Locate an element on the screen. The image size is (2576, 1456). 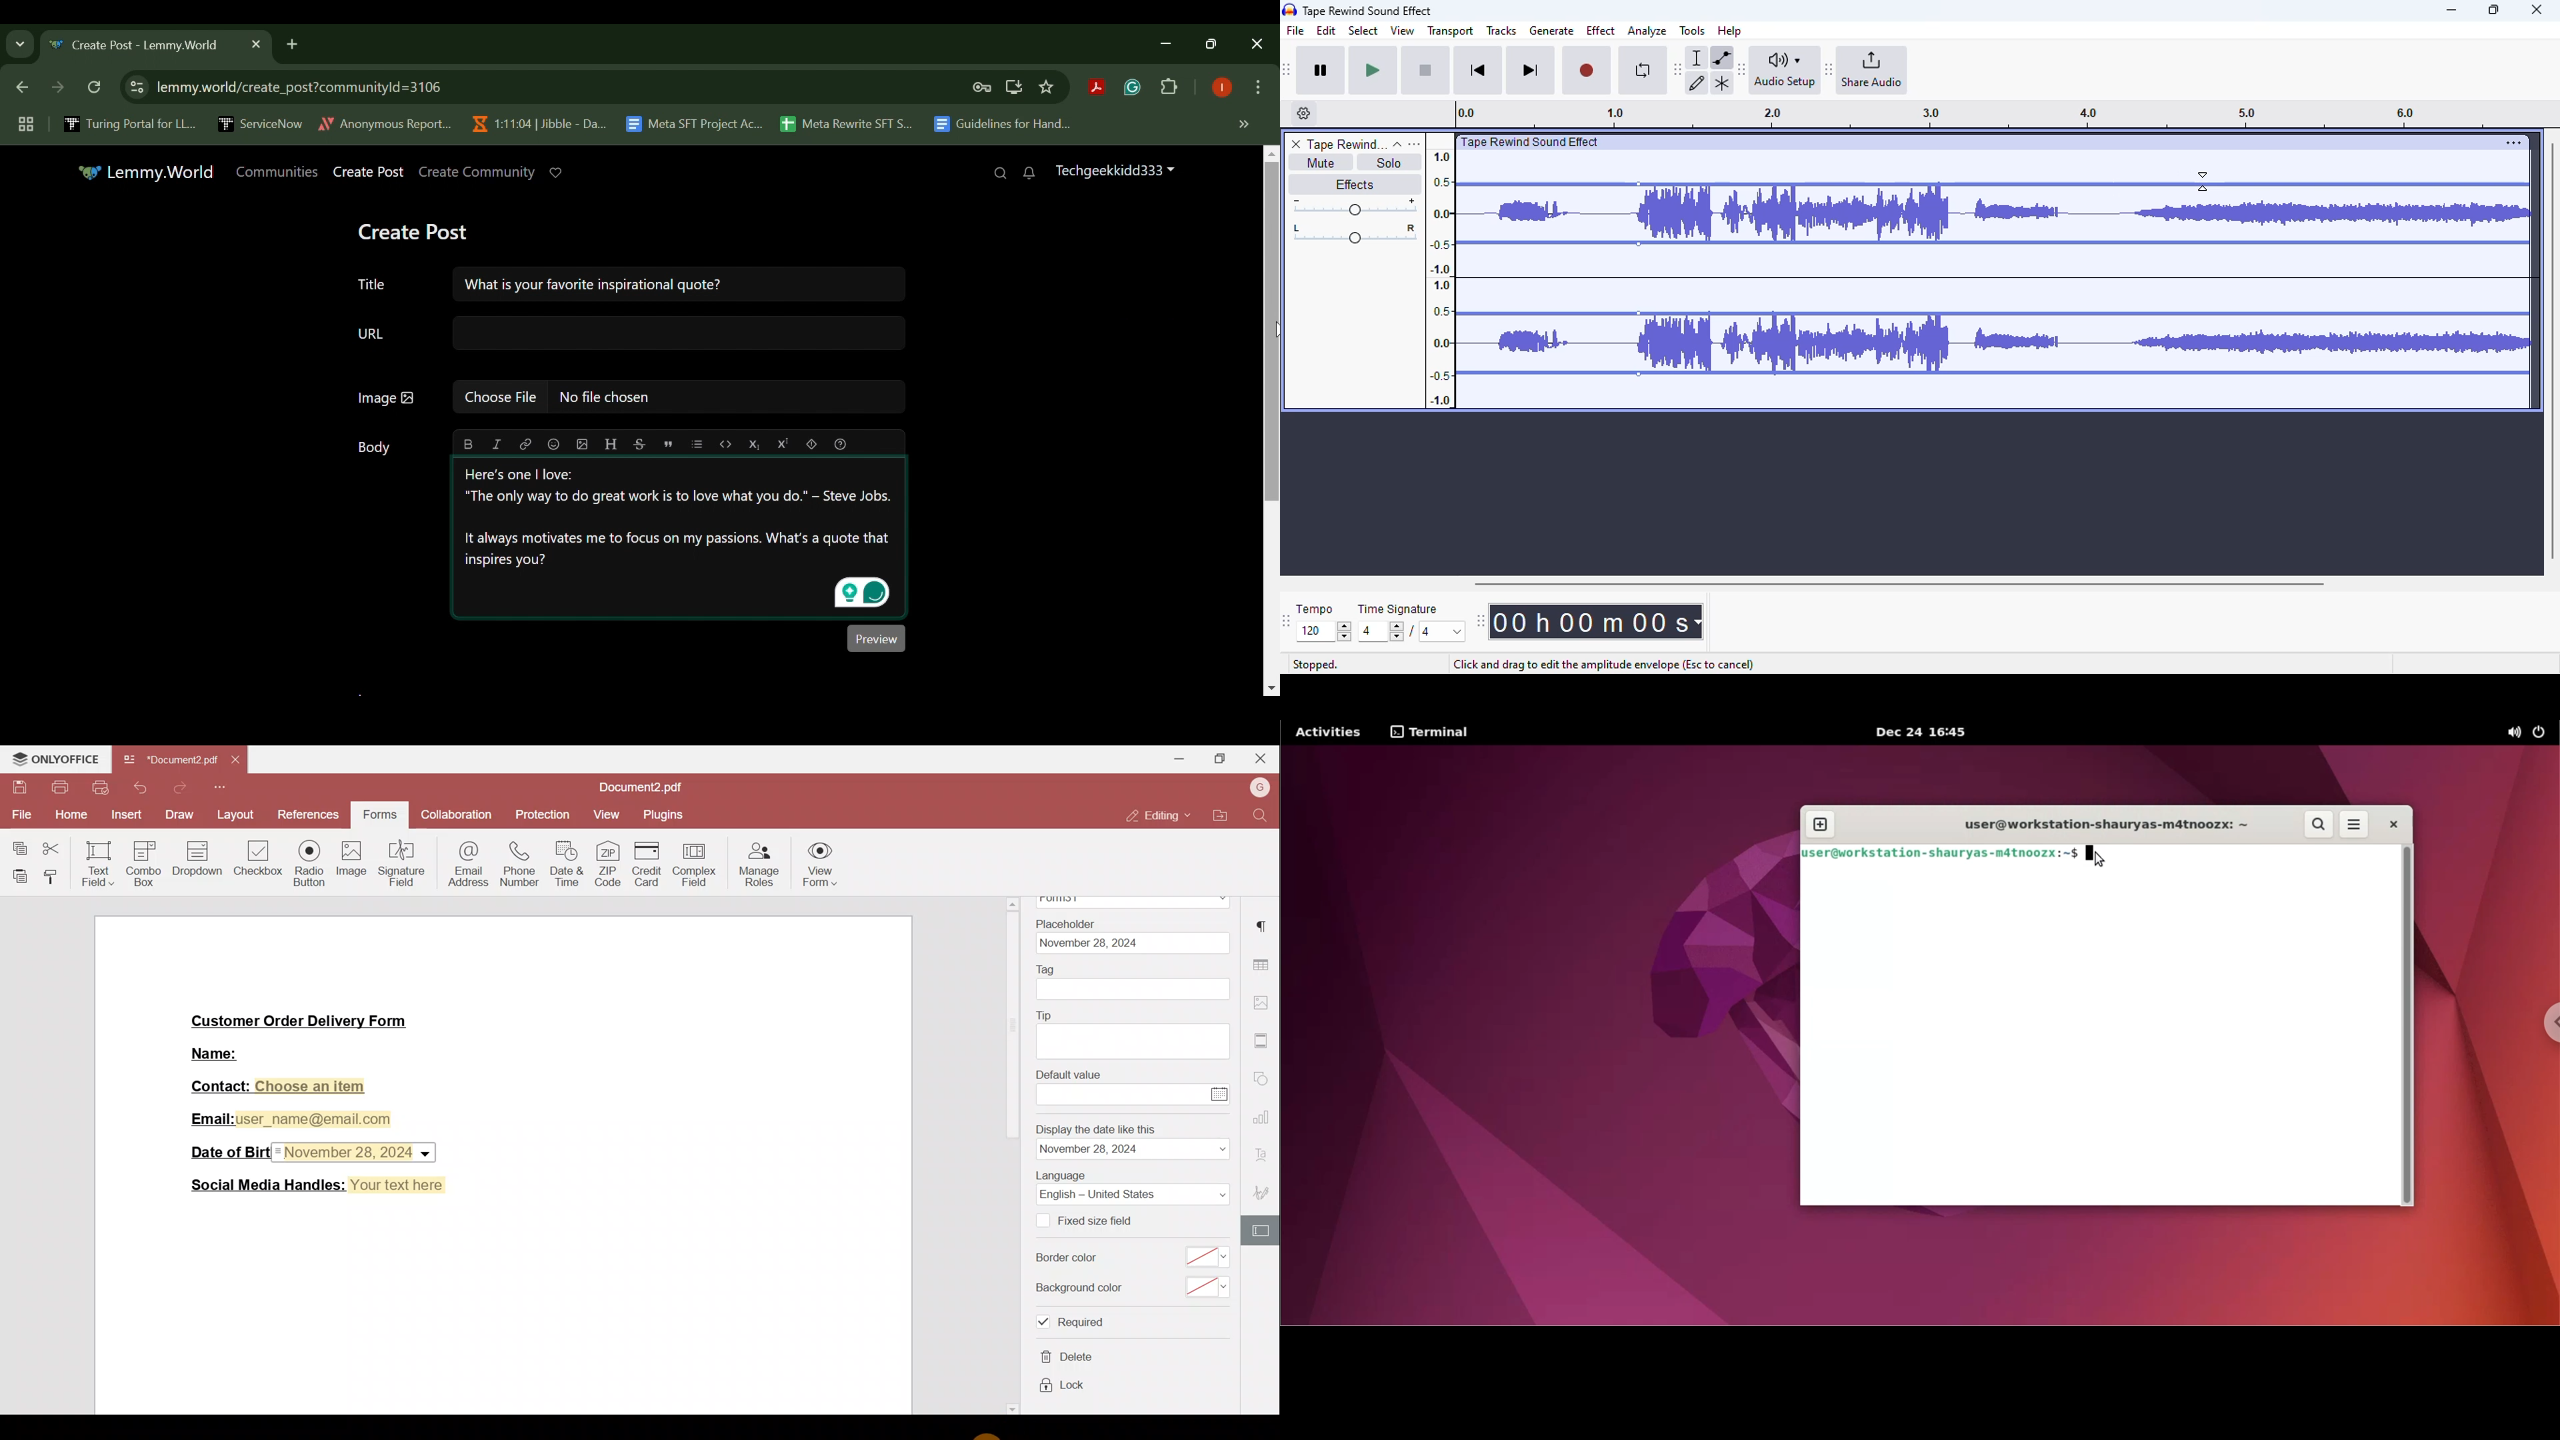
Image settings is located at coordinates (1264, 1005).